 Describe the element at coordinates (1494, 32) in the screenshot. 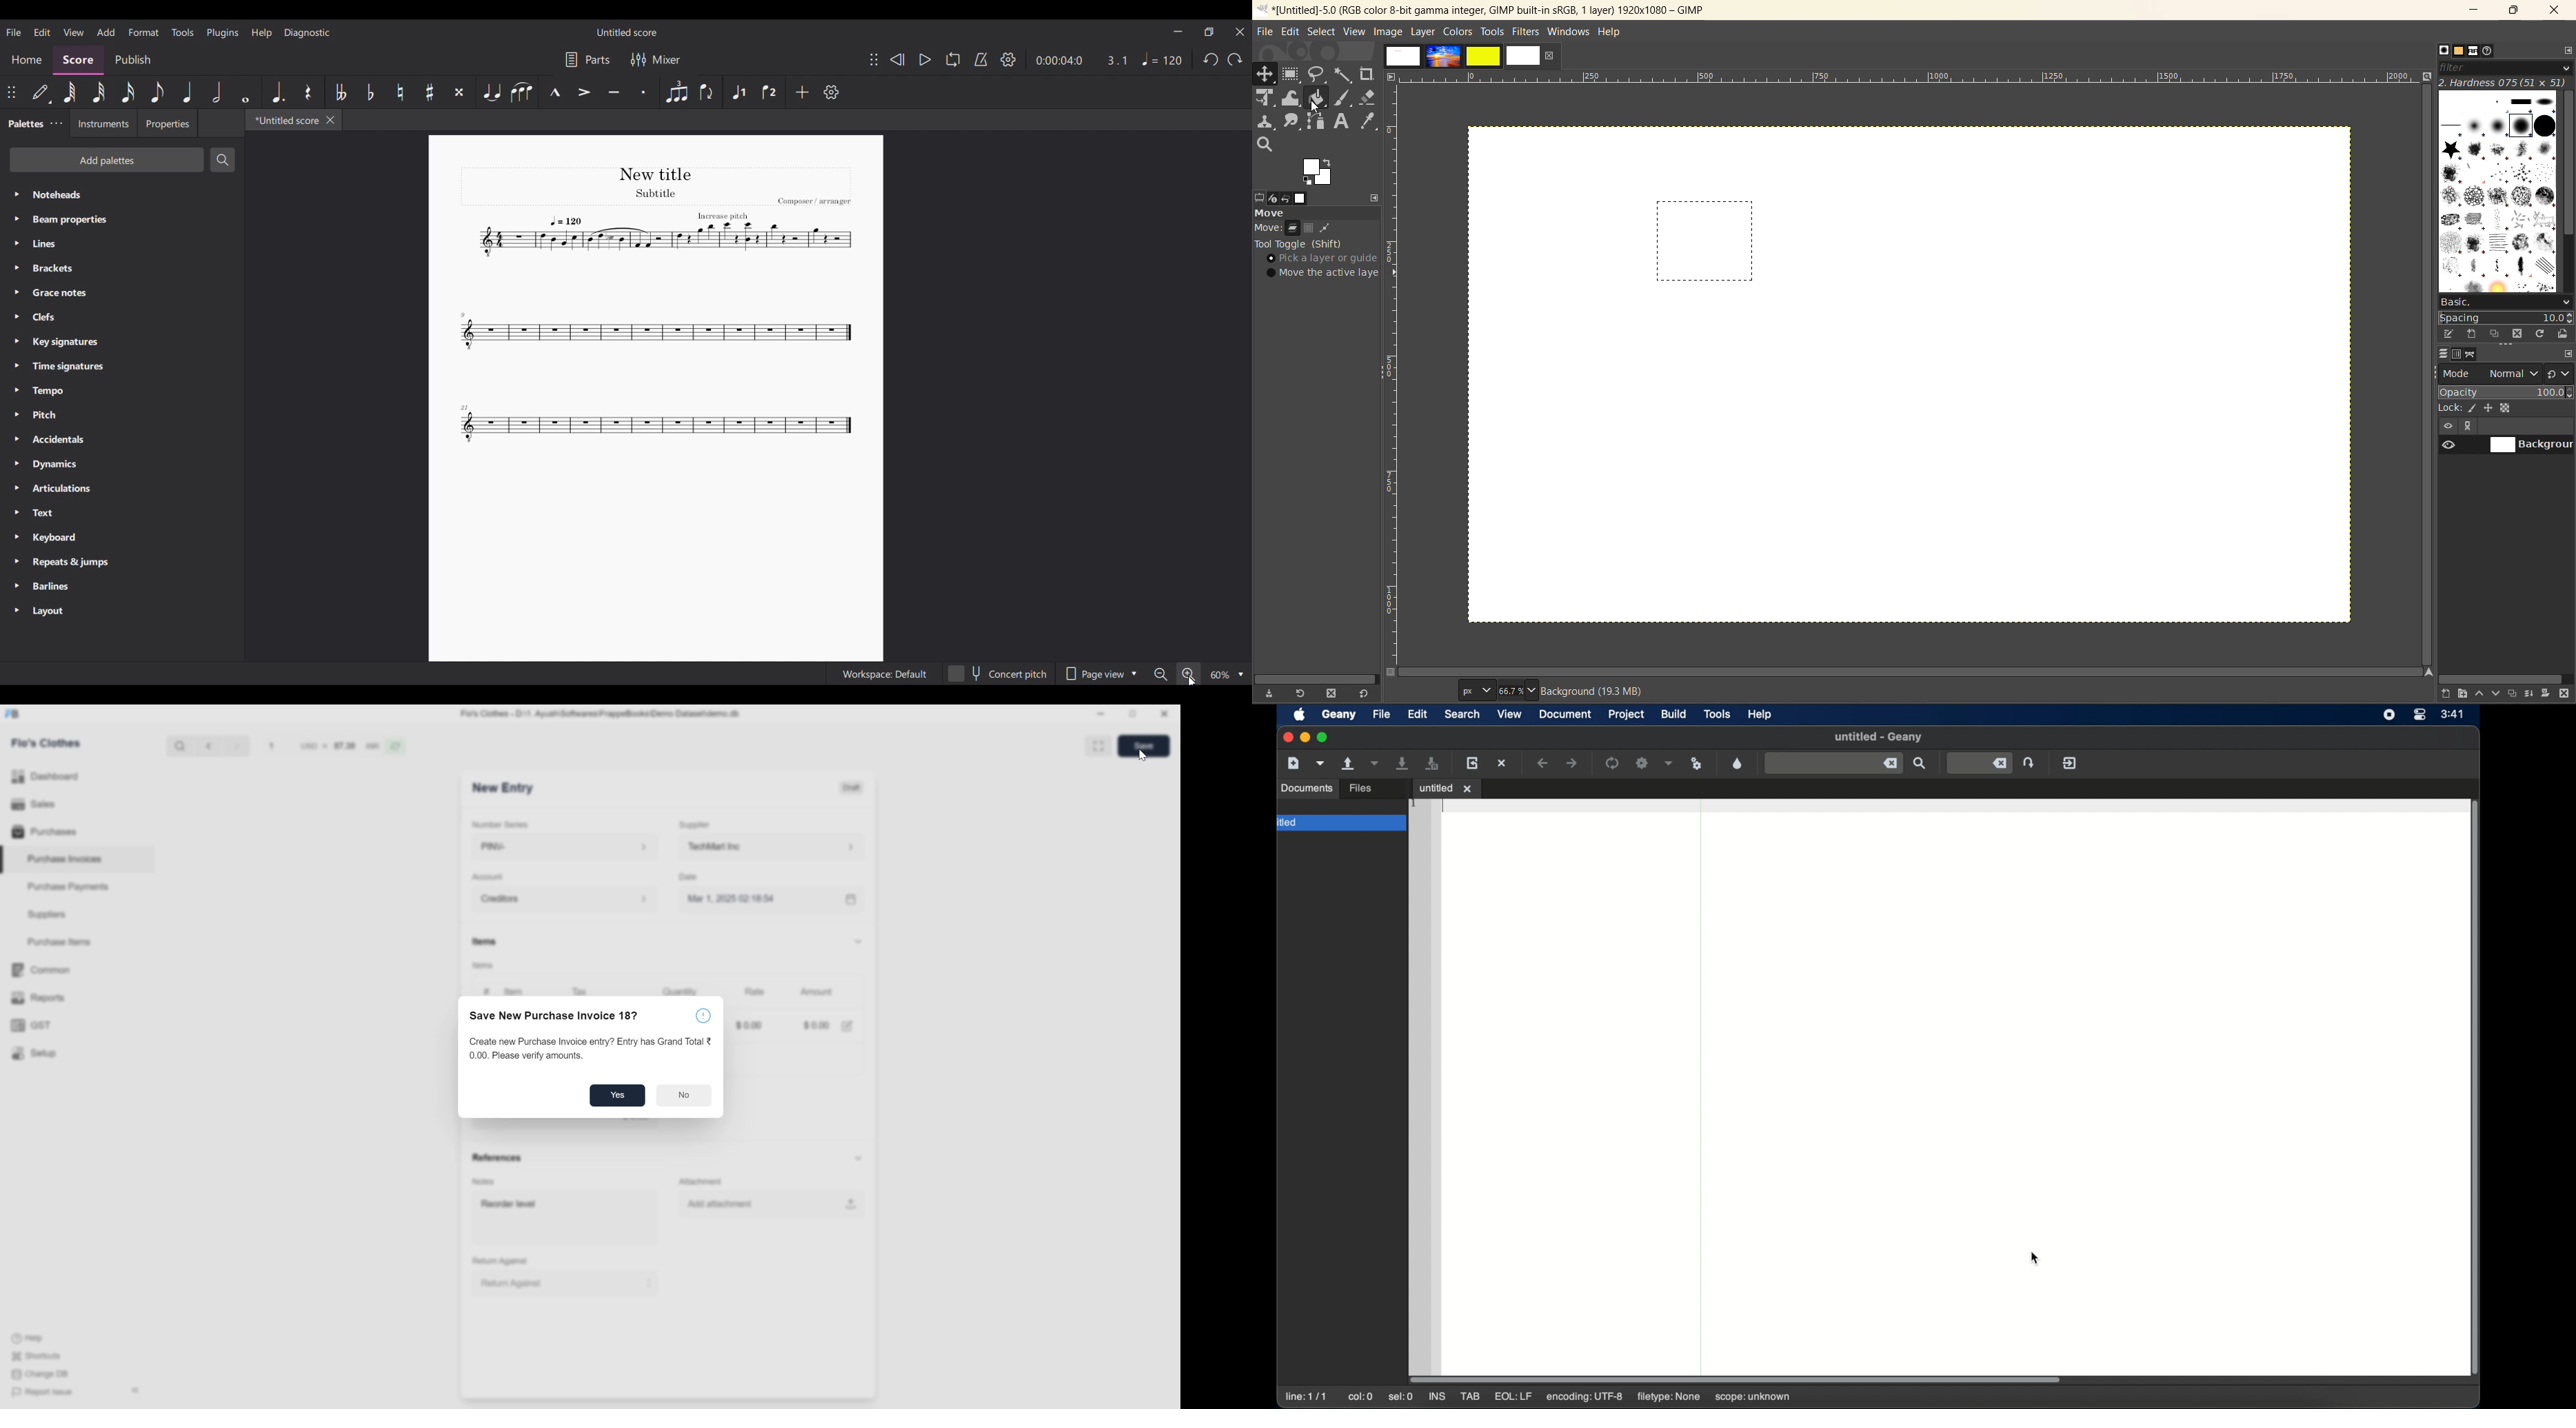

I see `tools` at that location.